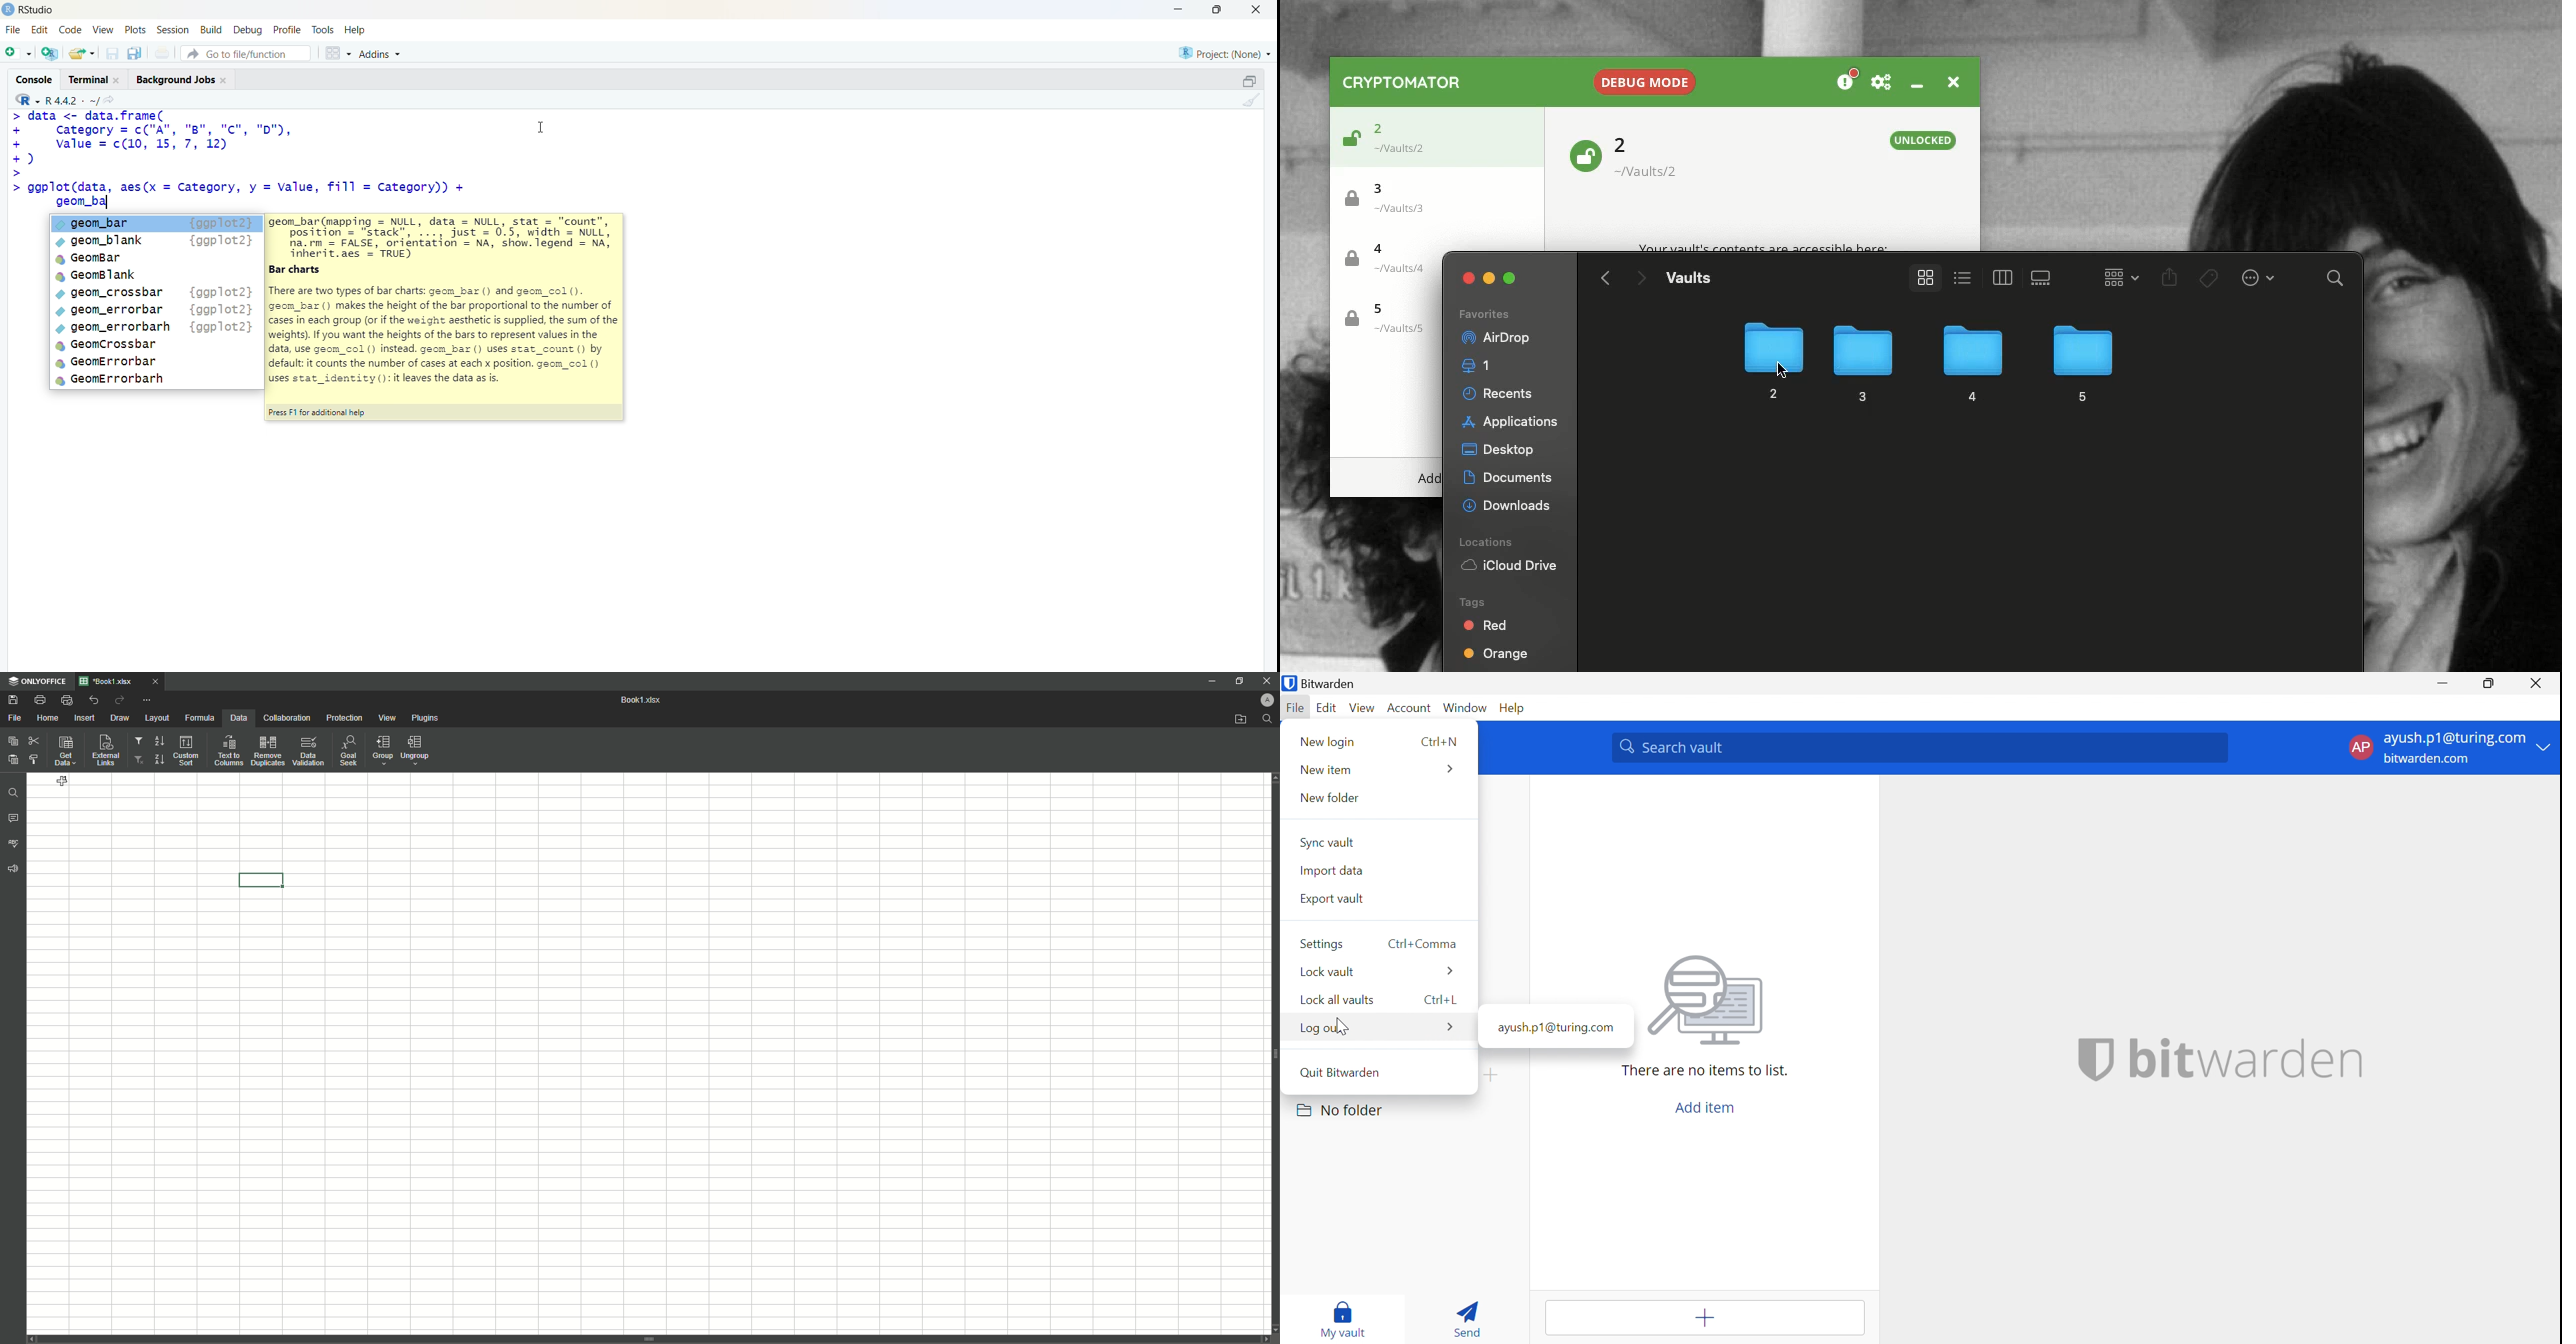 Image resolution: width=2576 pixels, height=1344 pixels. I want to click on Settings, so click(1321, 943).